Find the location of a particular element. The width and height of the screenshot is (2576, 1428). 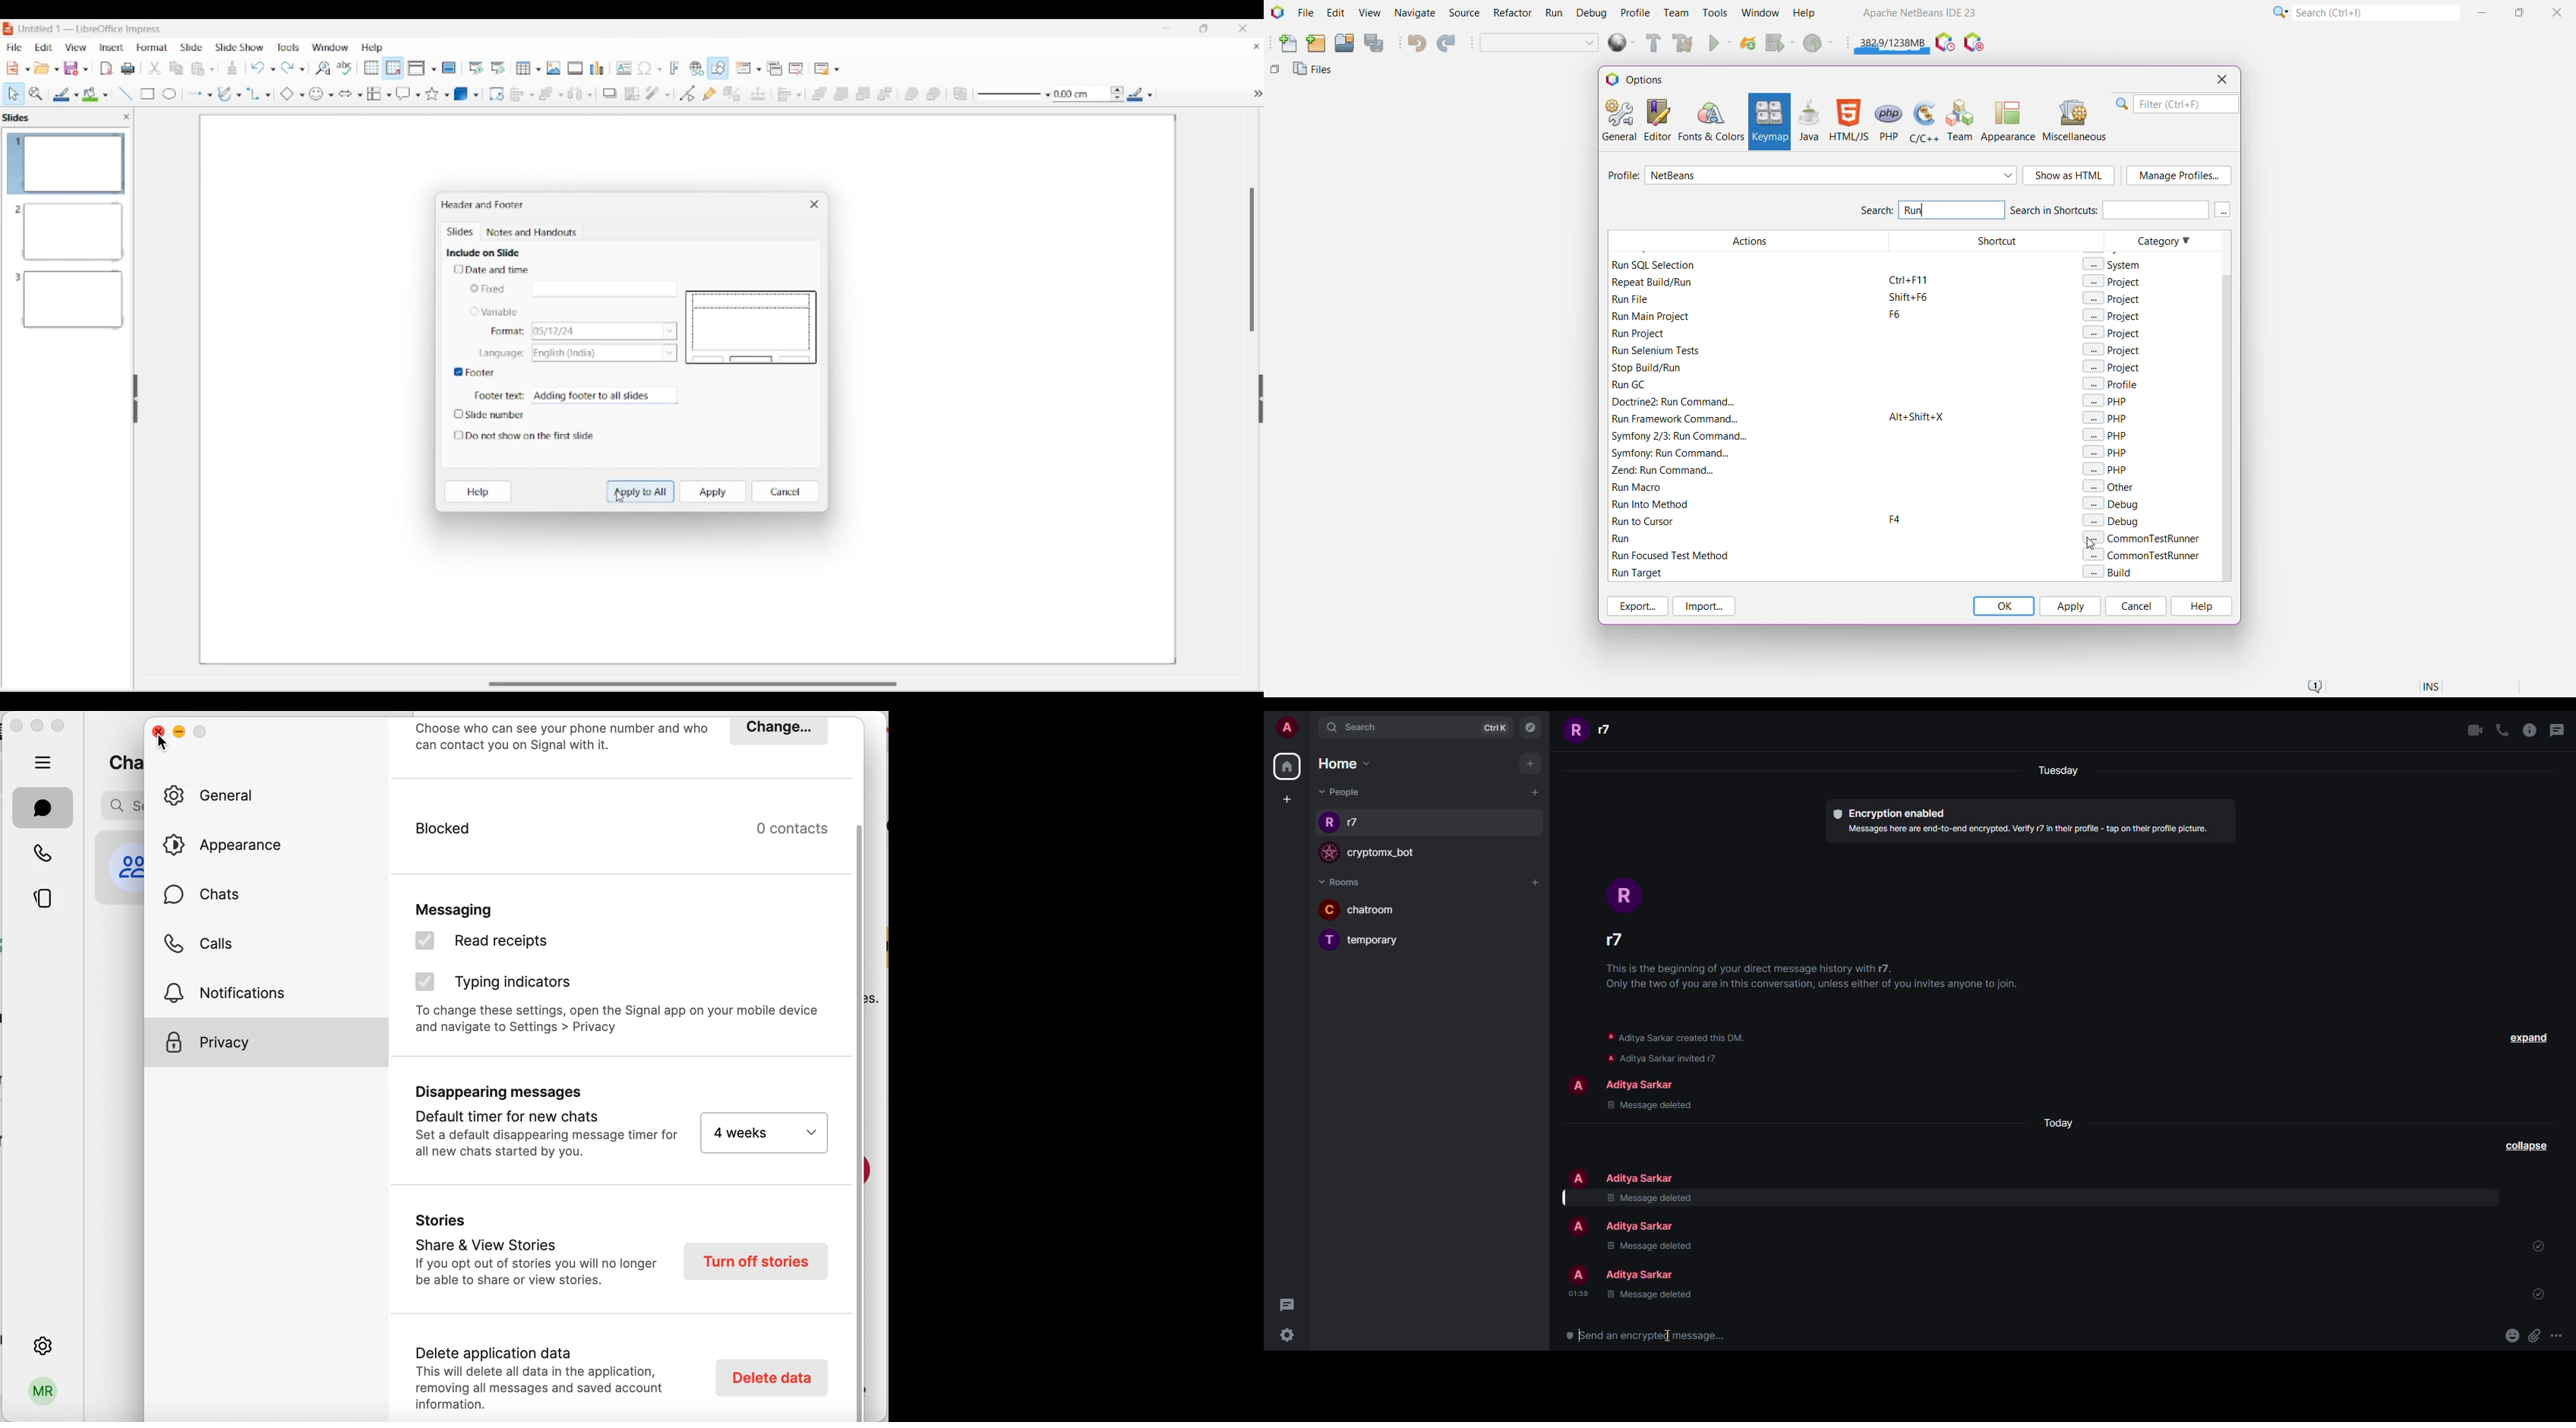

add is located at coordinates (1530, 764).